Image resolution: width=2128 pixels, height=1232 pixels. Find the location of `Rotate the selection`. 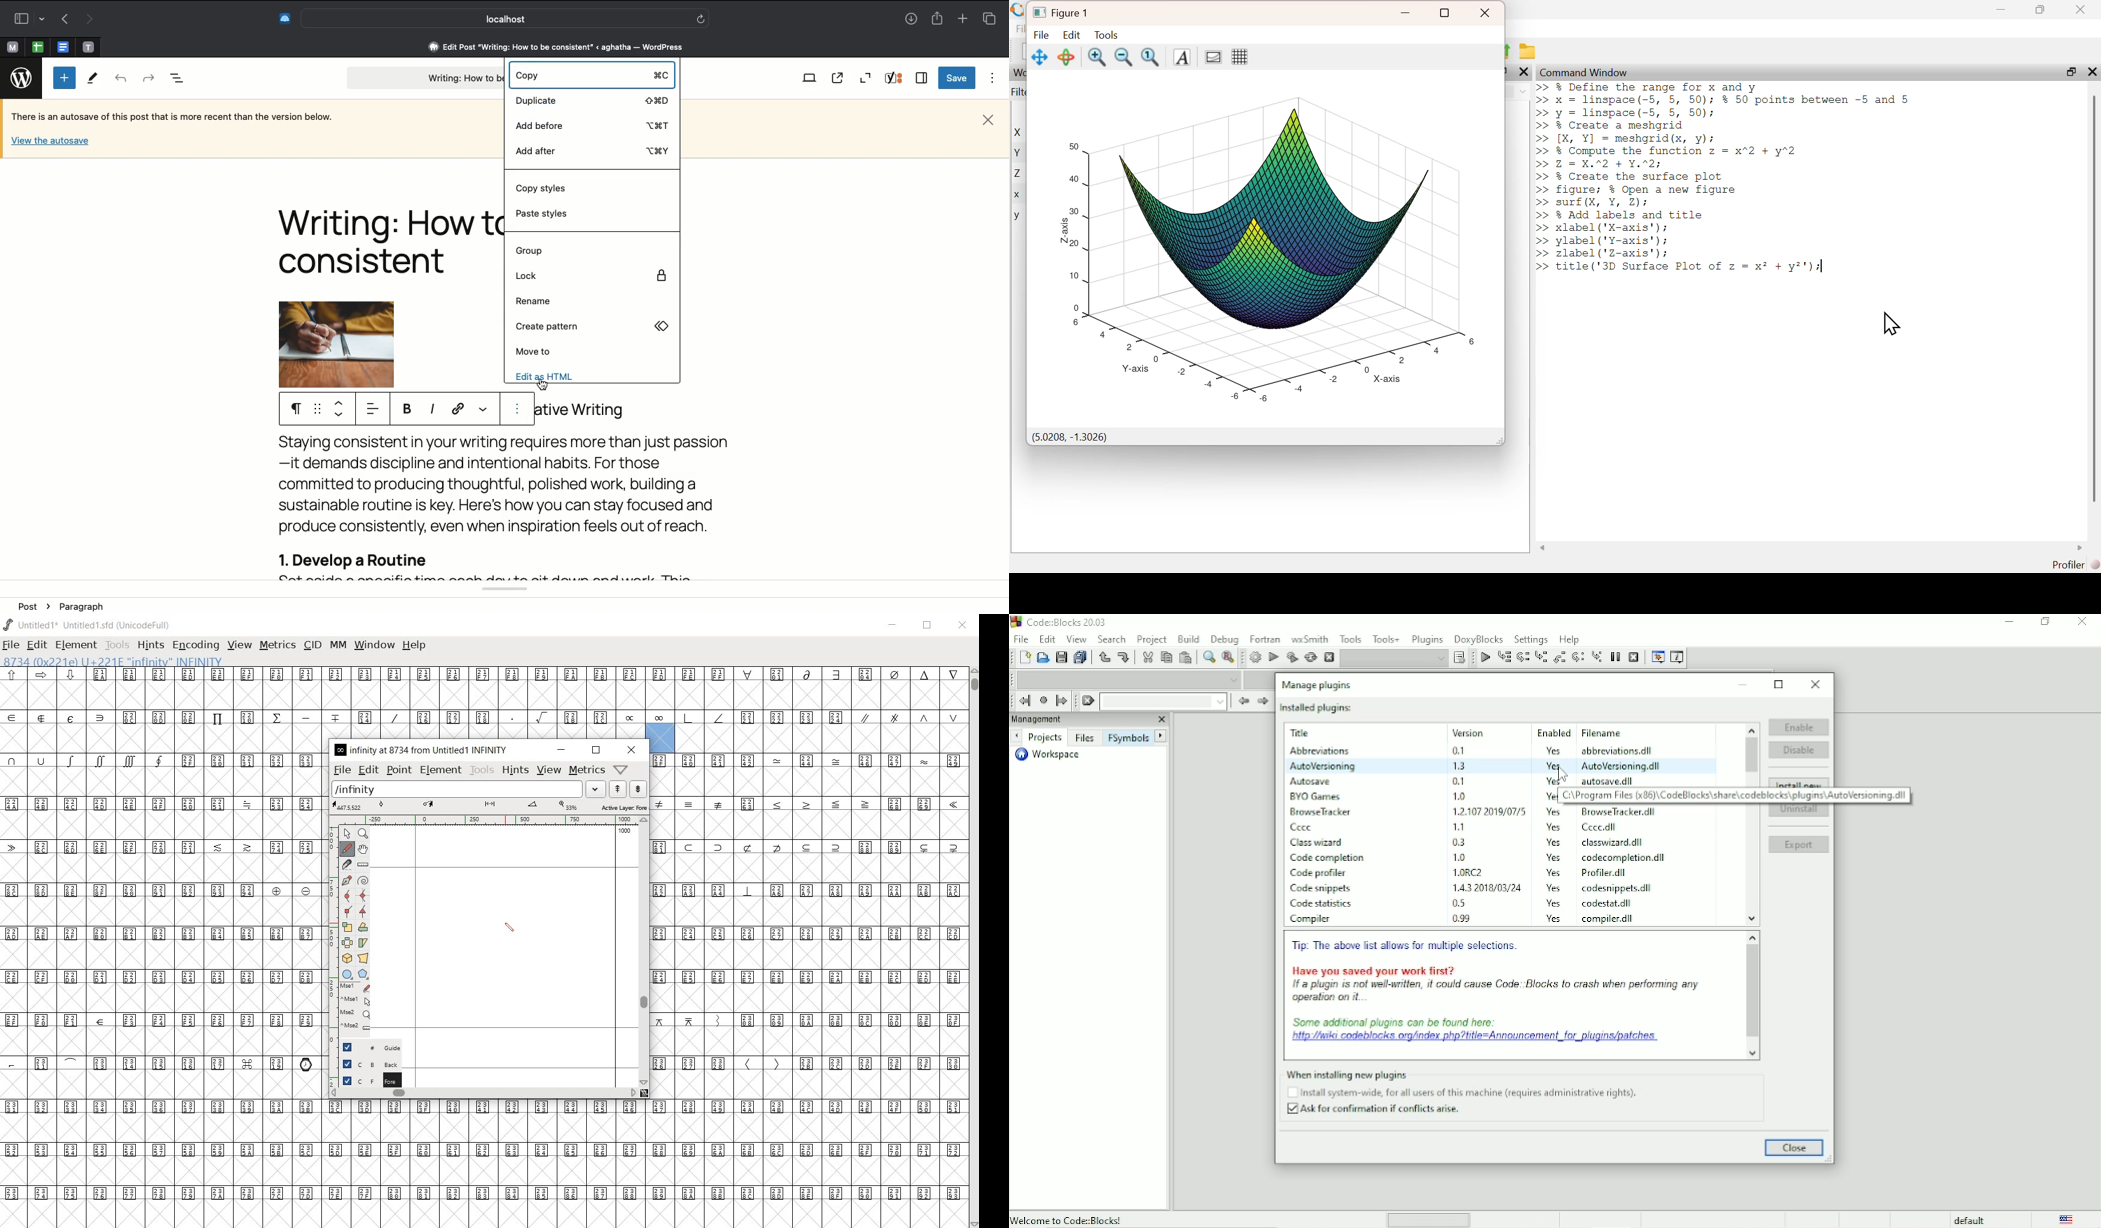

Rotate the selection is located at coordinates (362, 927).